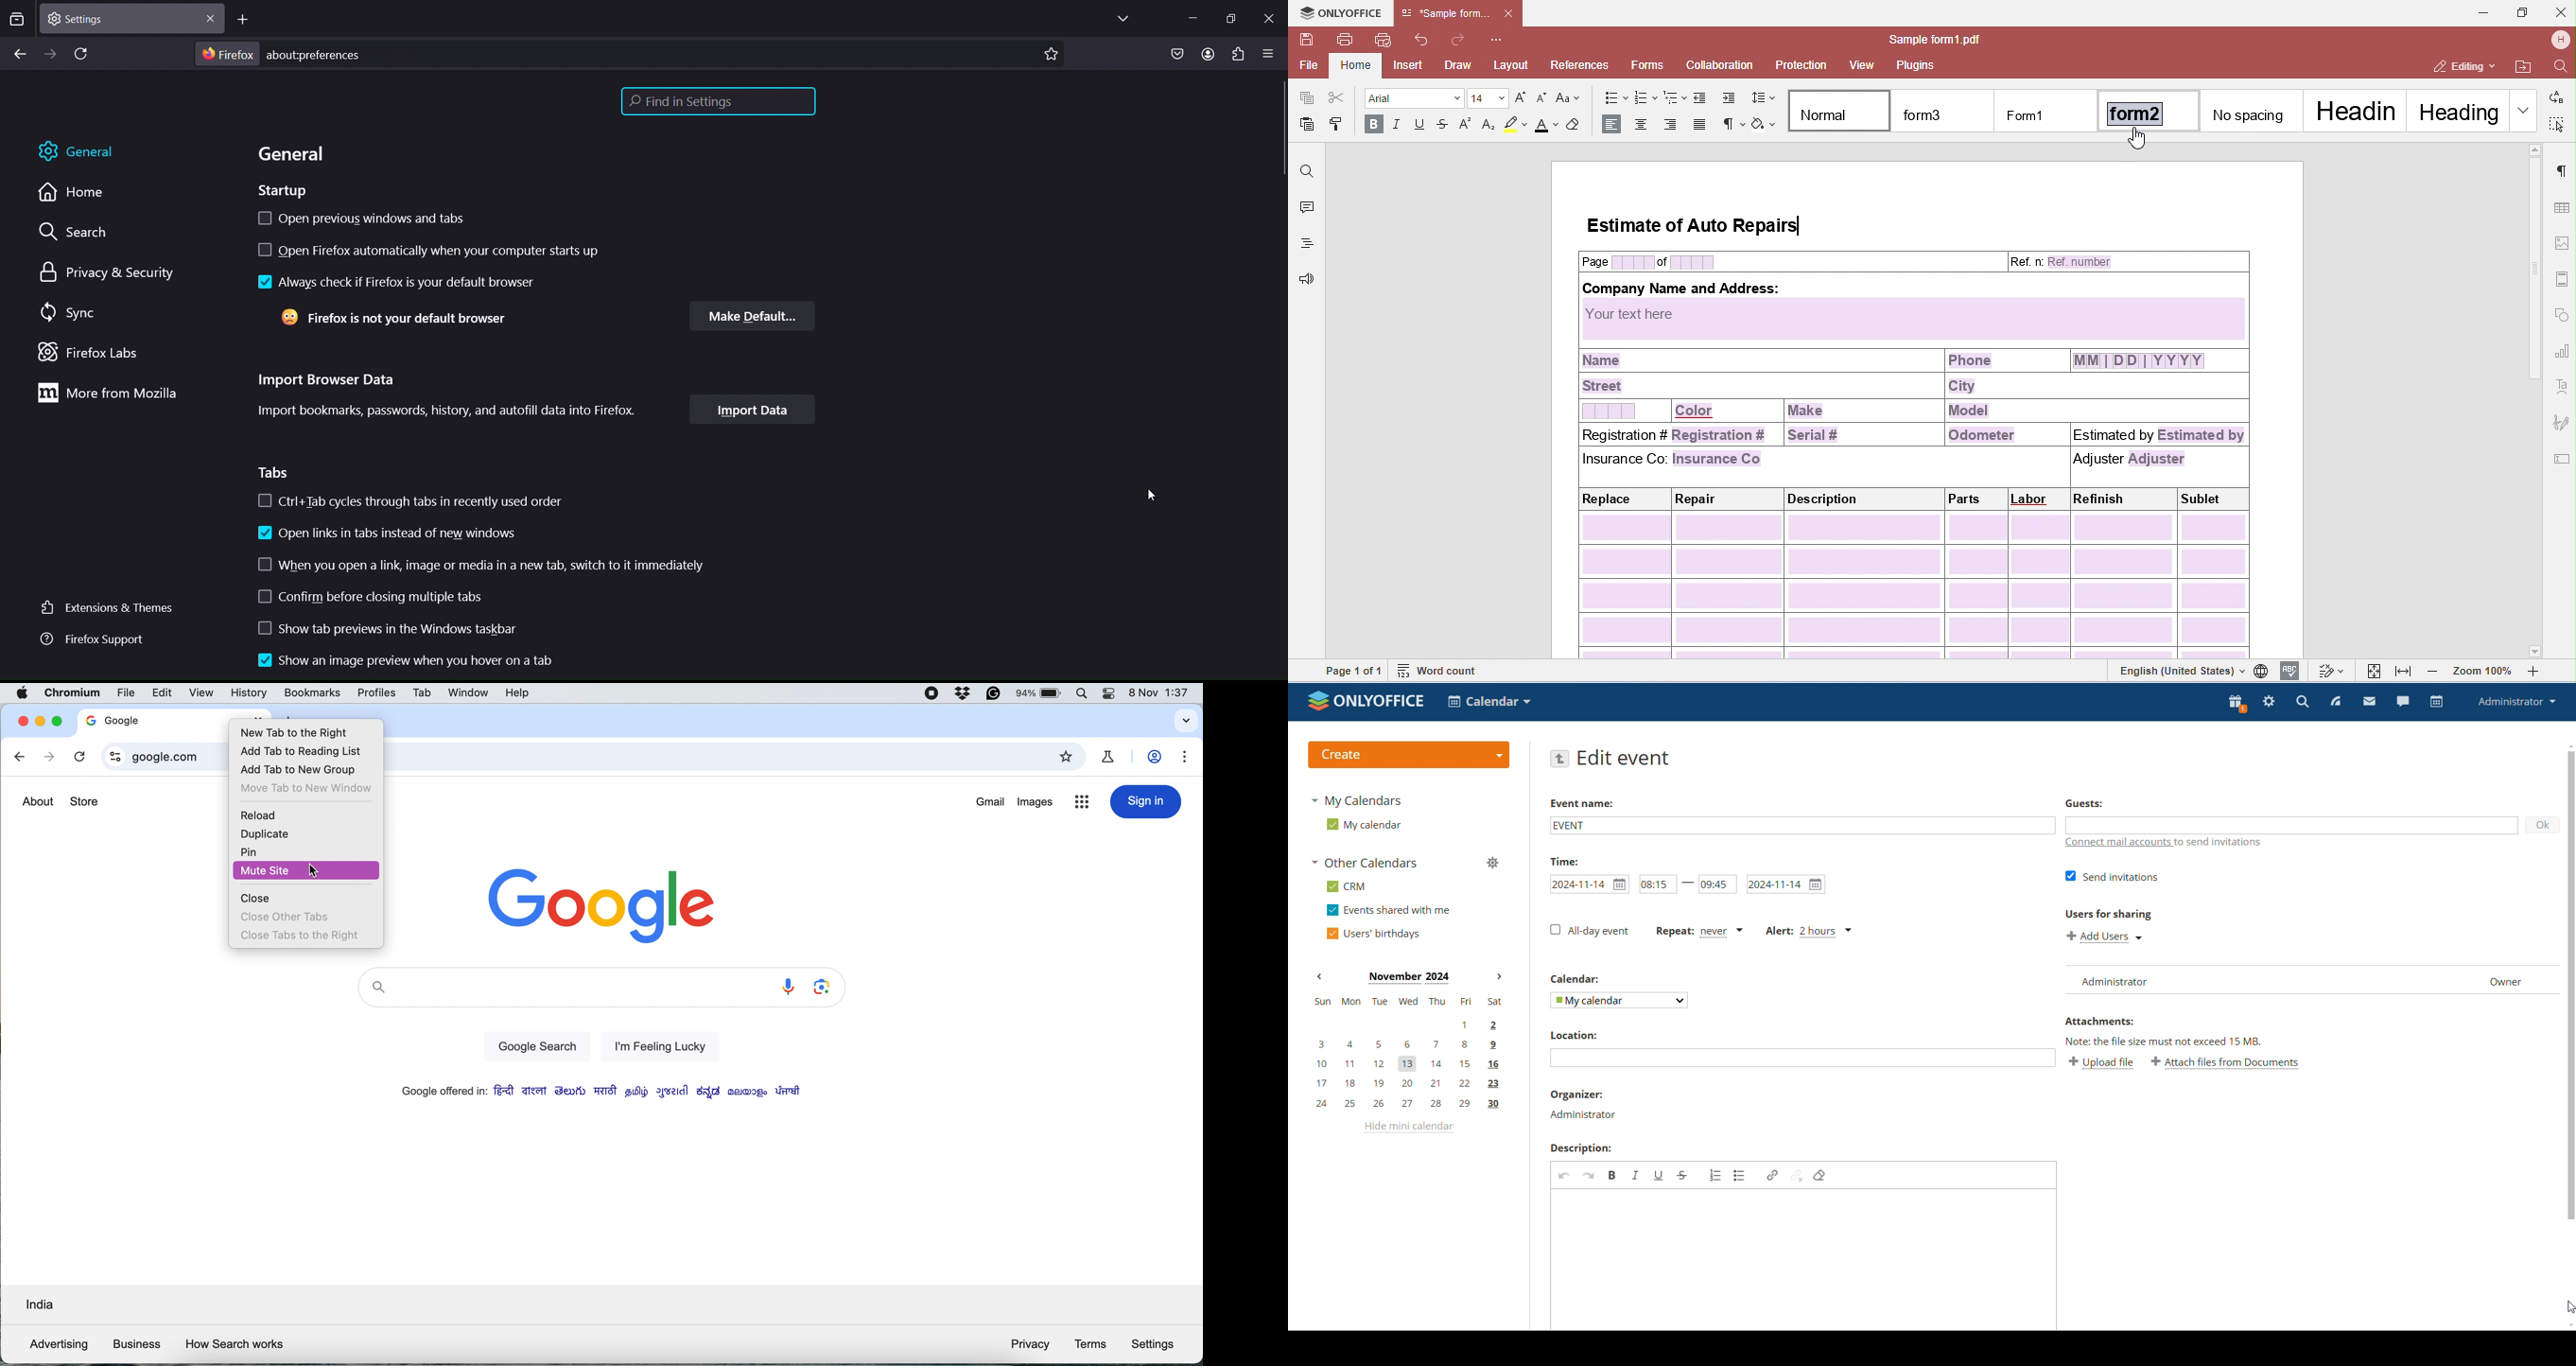 Image resolution: width=2576 pixels, height=1372 pixels. Describe the element at coordinates (108, 609) in the screenshot. I see `extensions & themes` at that location.